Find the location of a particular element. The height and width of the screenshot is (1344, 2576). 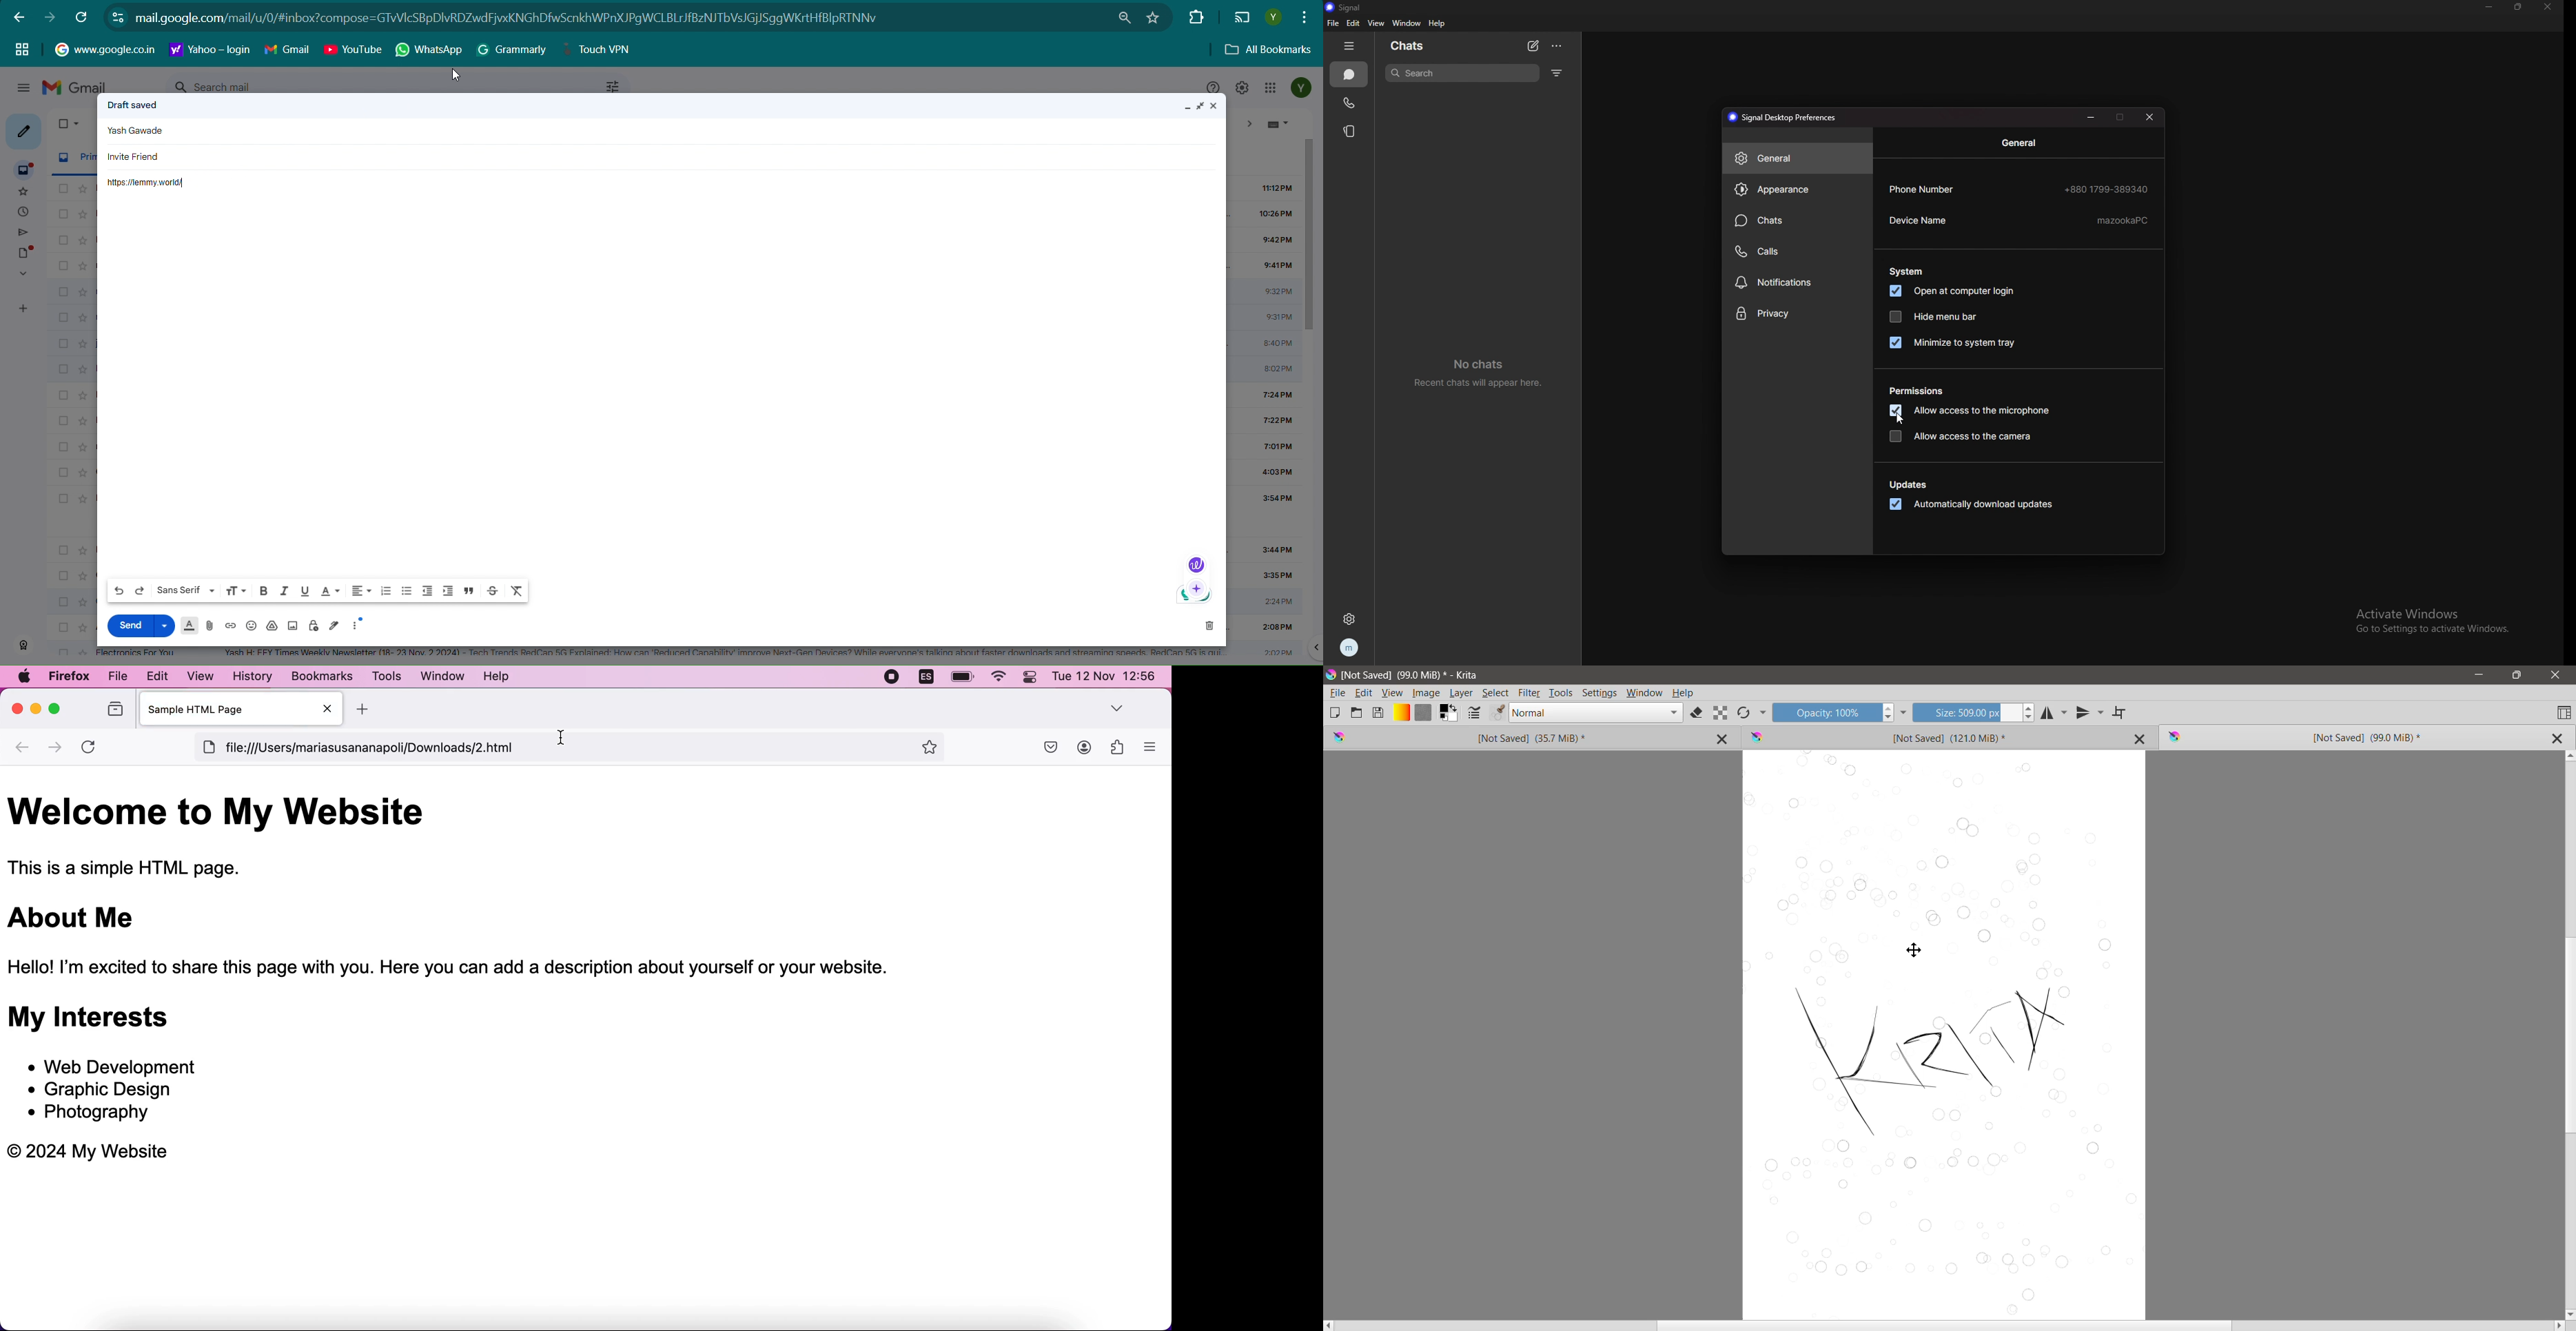

Edit is located at coordinates (1364, 694).